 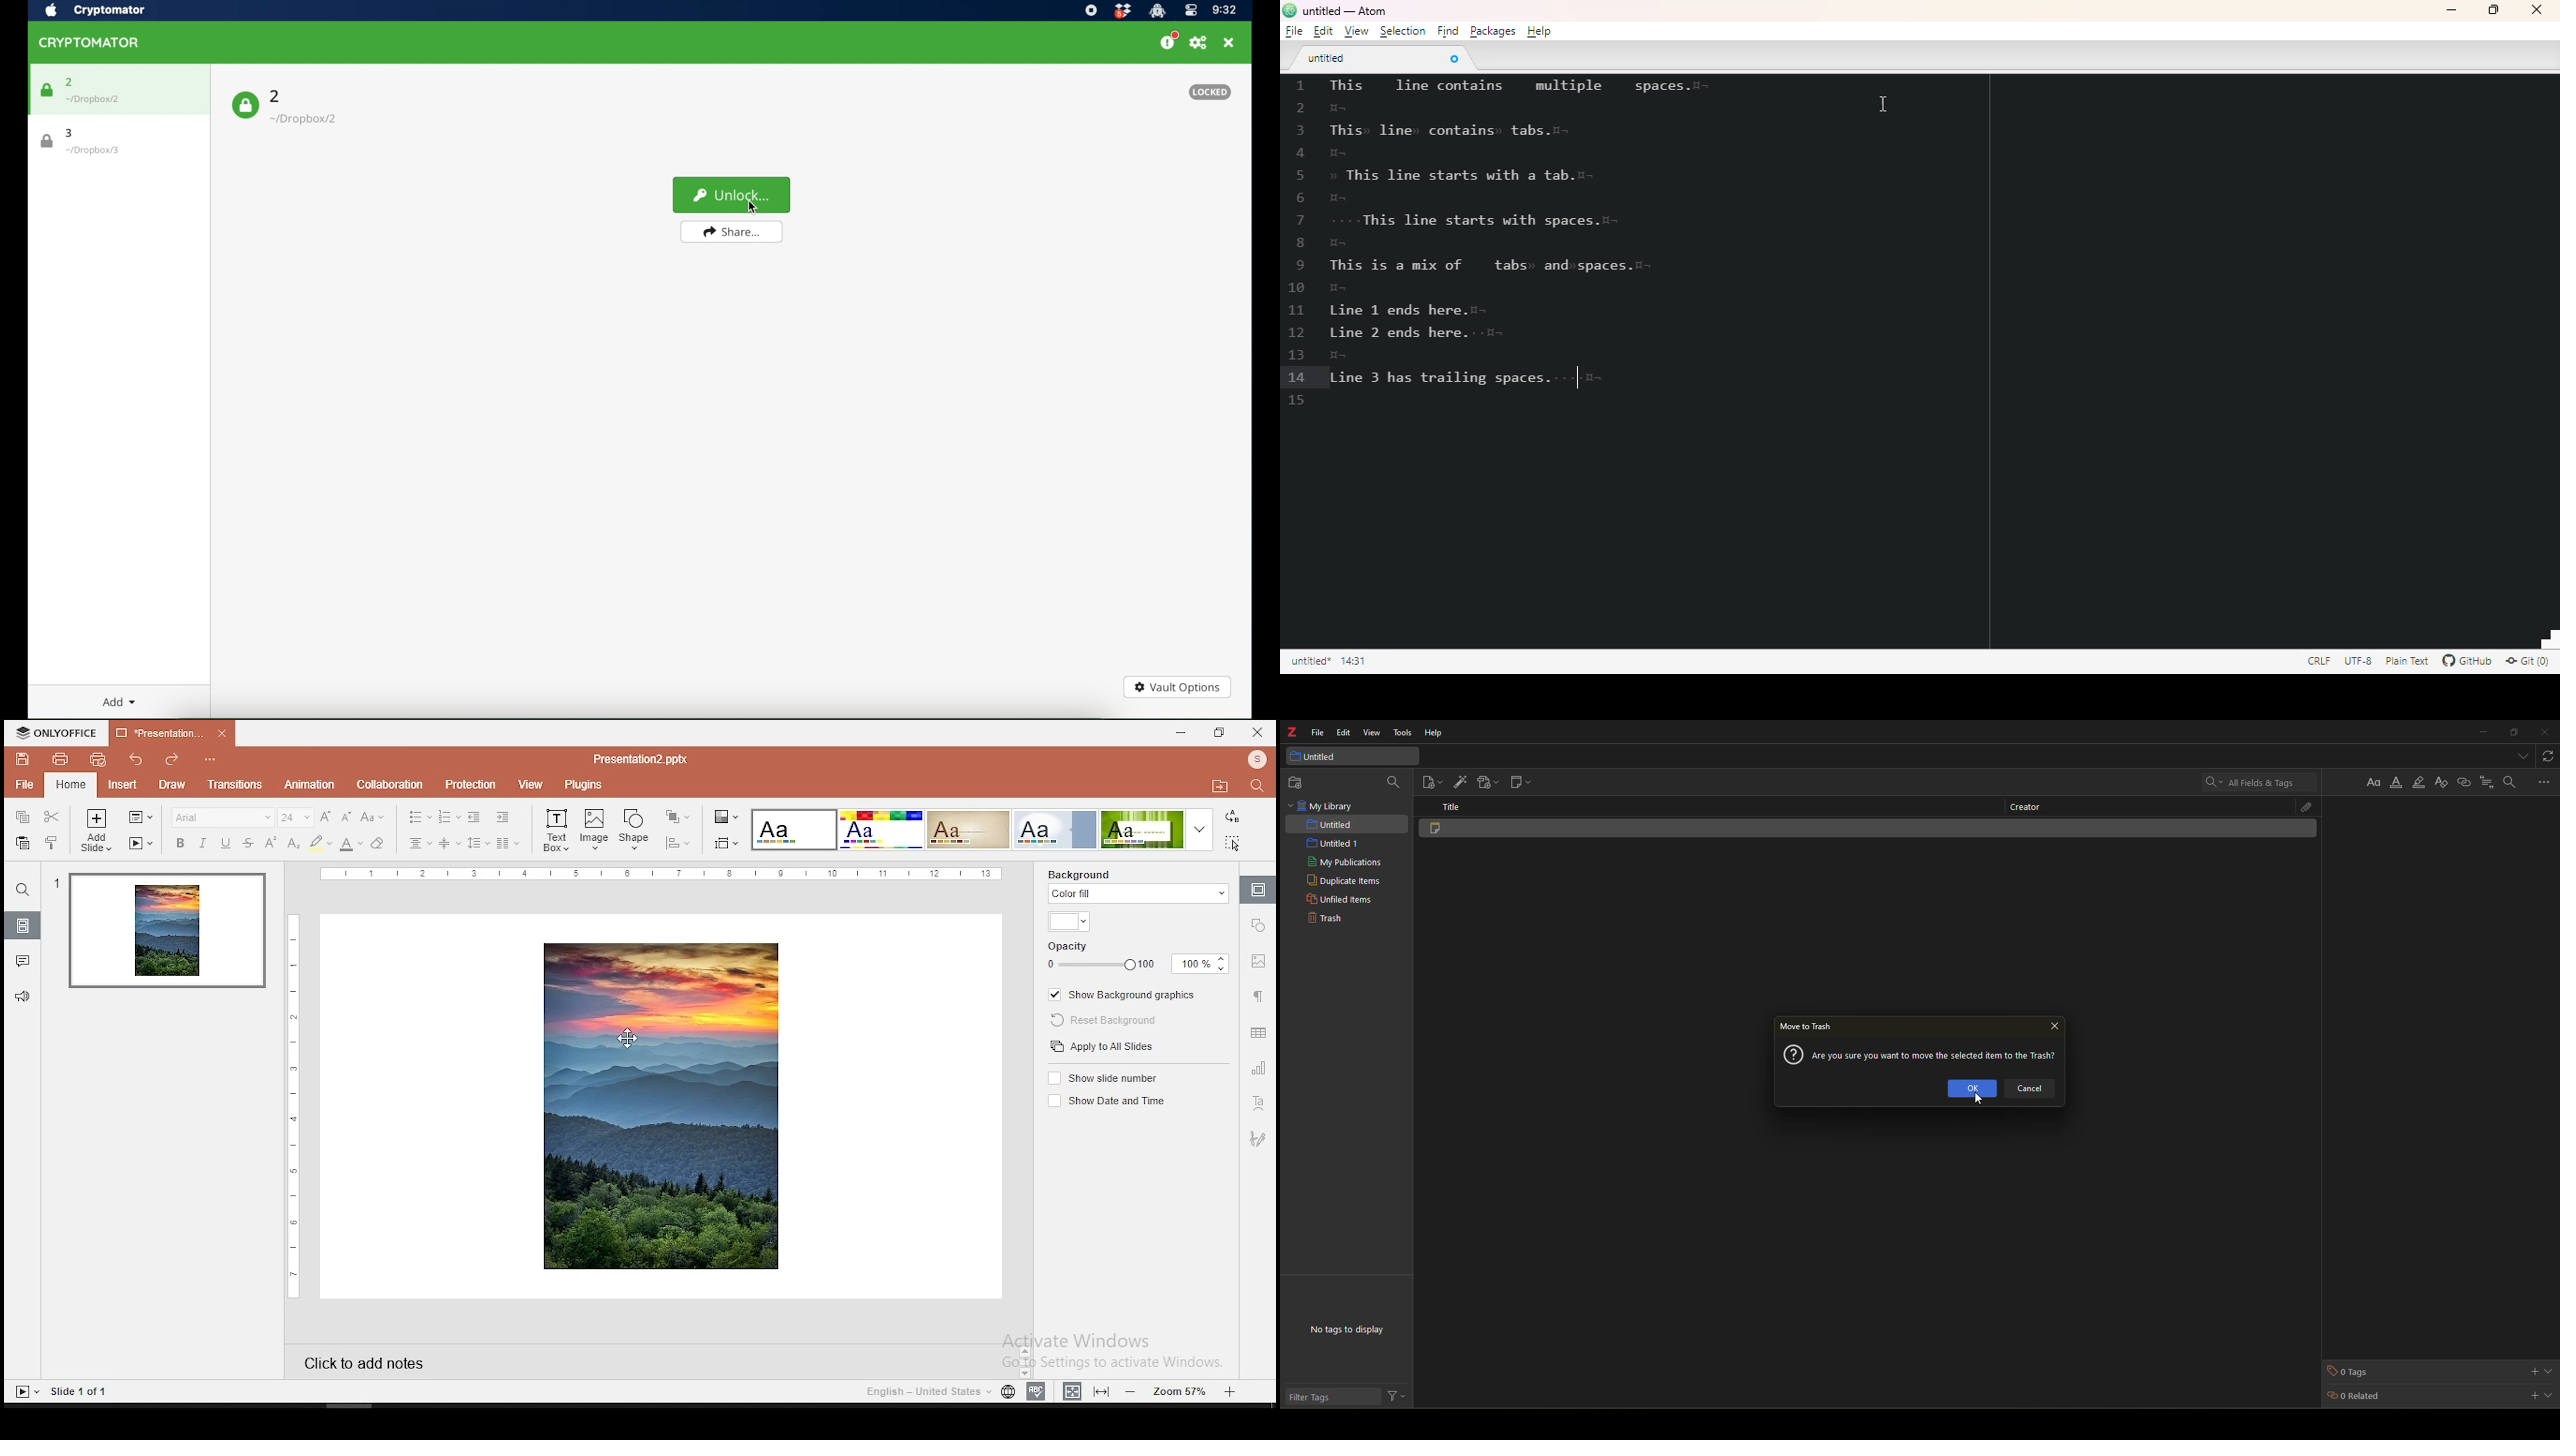 What do you see at coordinates (2451, 10) in the screenshot?
I see `minimize` at bounding box center [2451, 10].